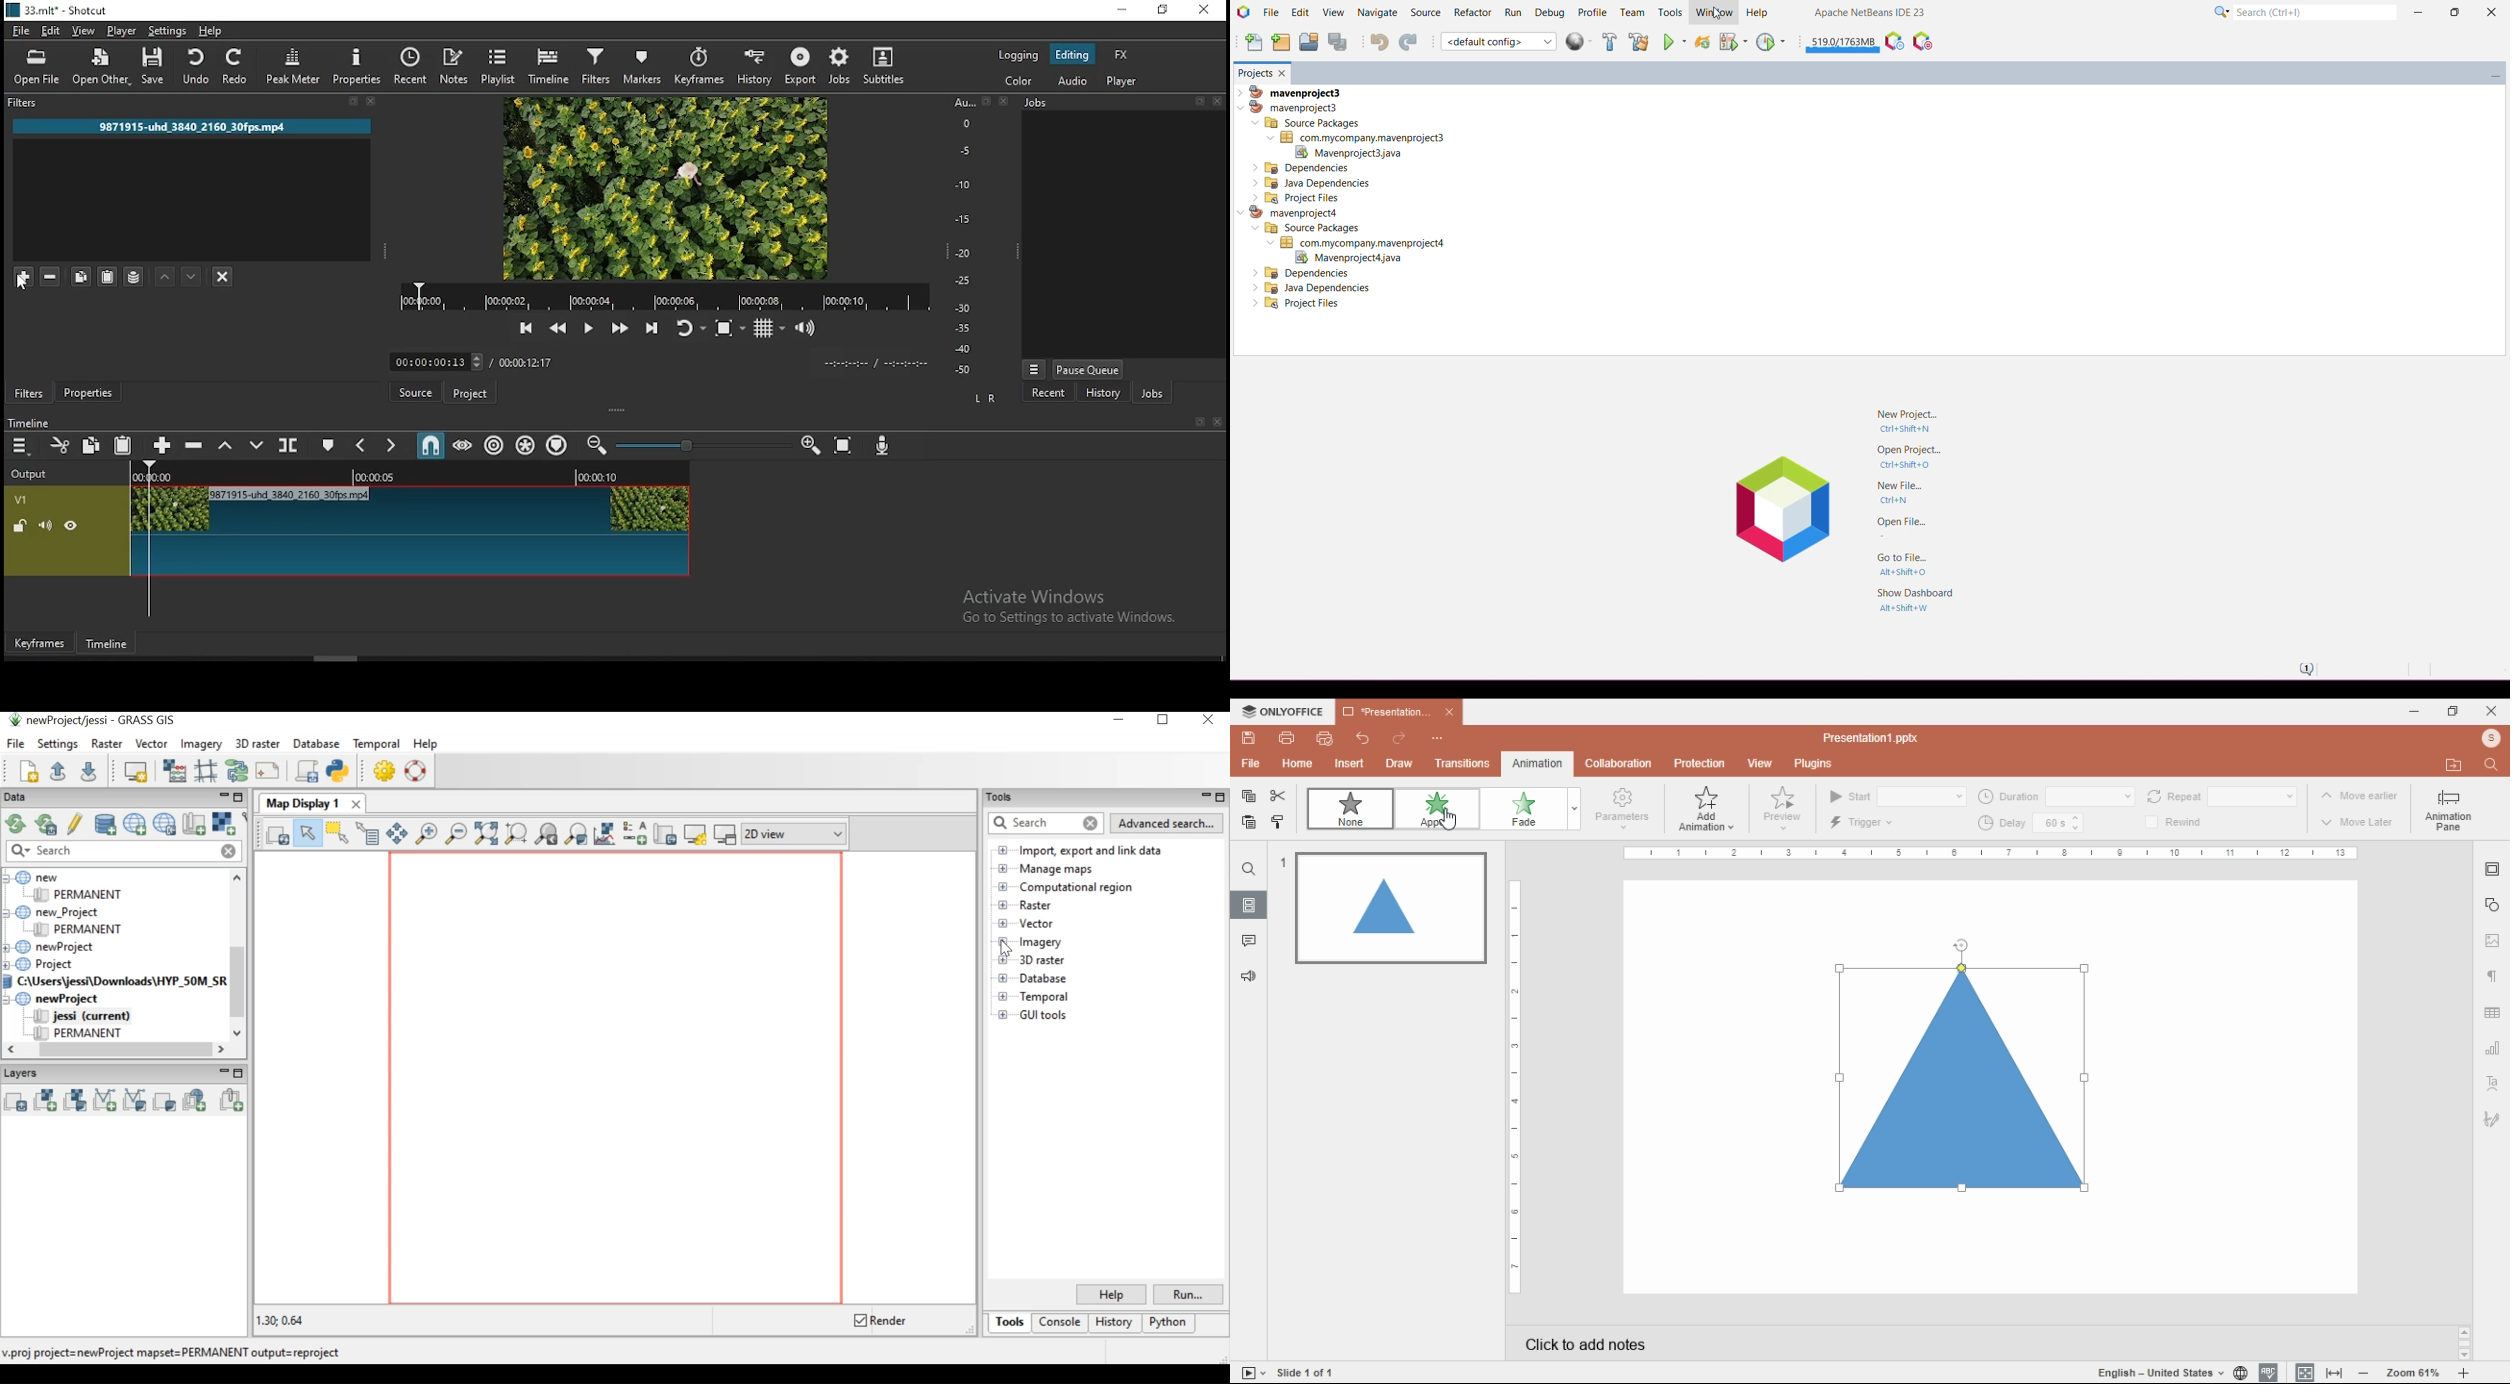  Describe the element at coordinates (964, 251) in the screenshot. I see `-20` at that location.